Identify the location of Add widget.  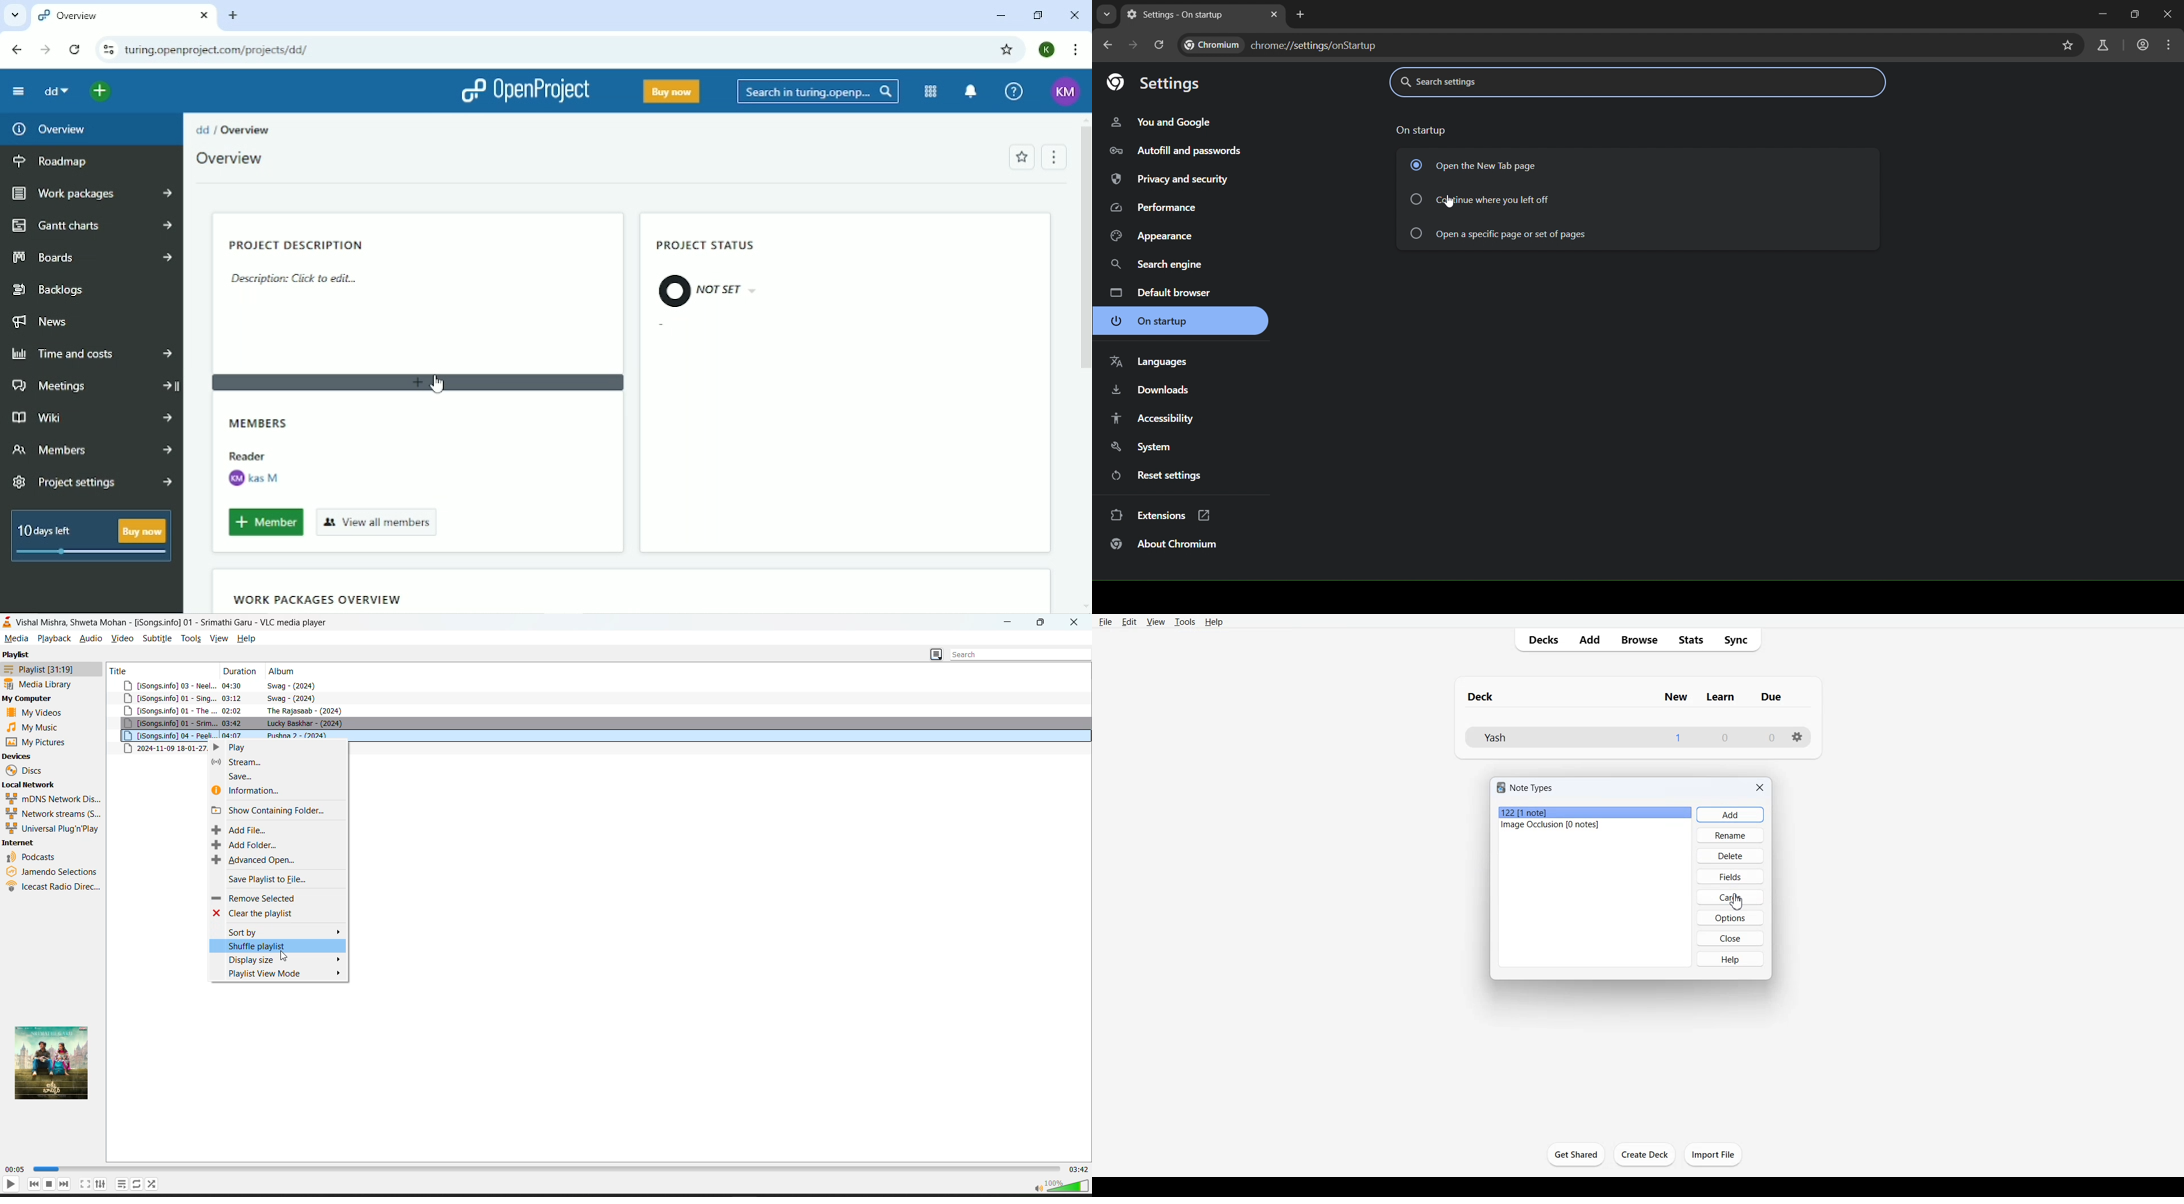
(418, 383).